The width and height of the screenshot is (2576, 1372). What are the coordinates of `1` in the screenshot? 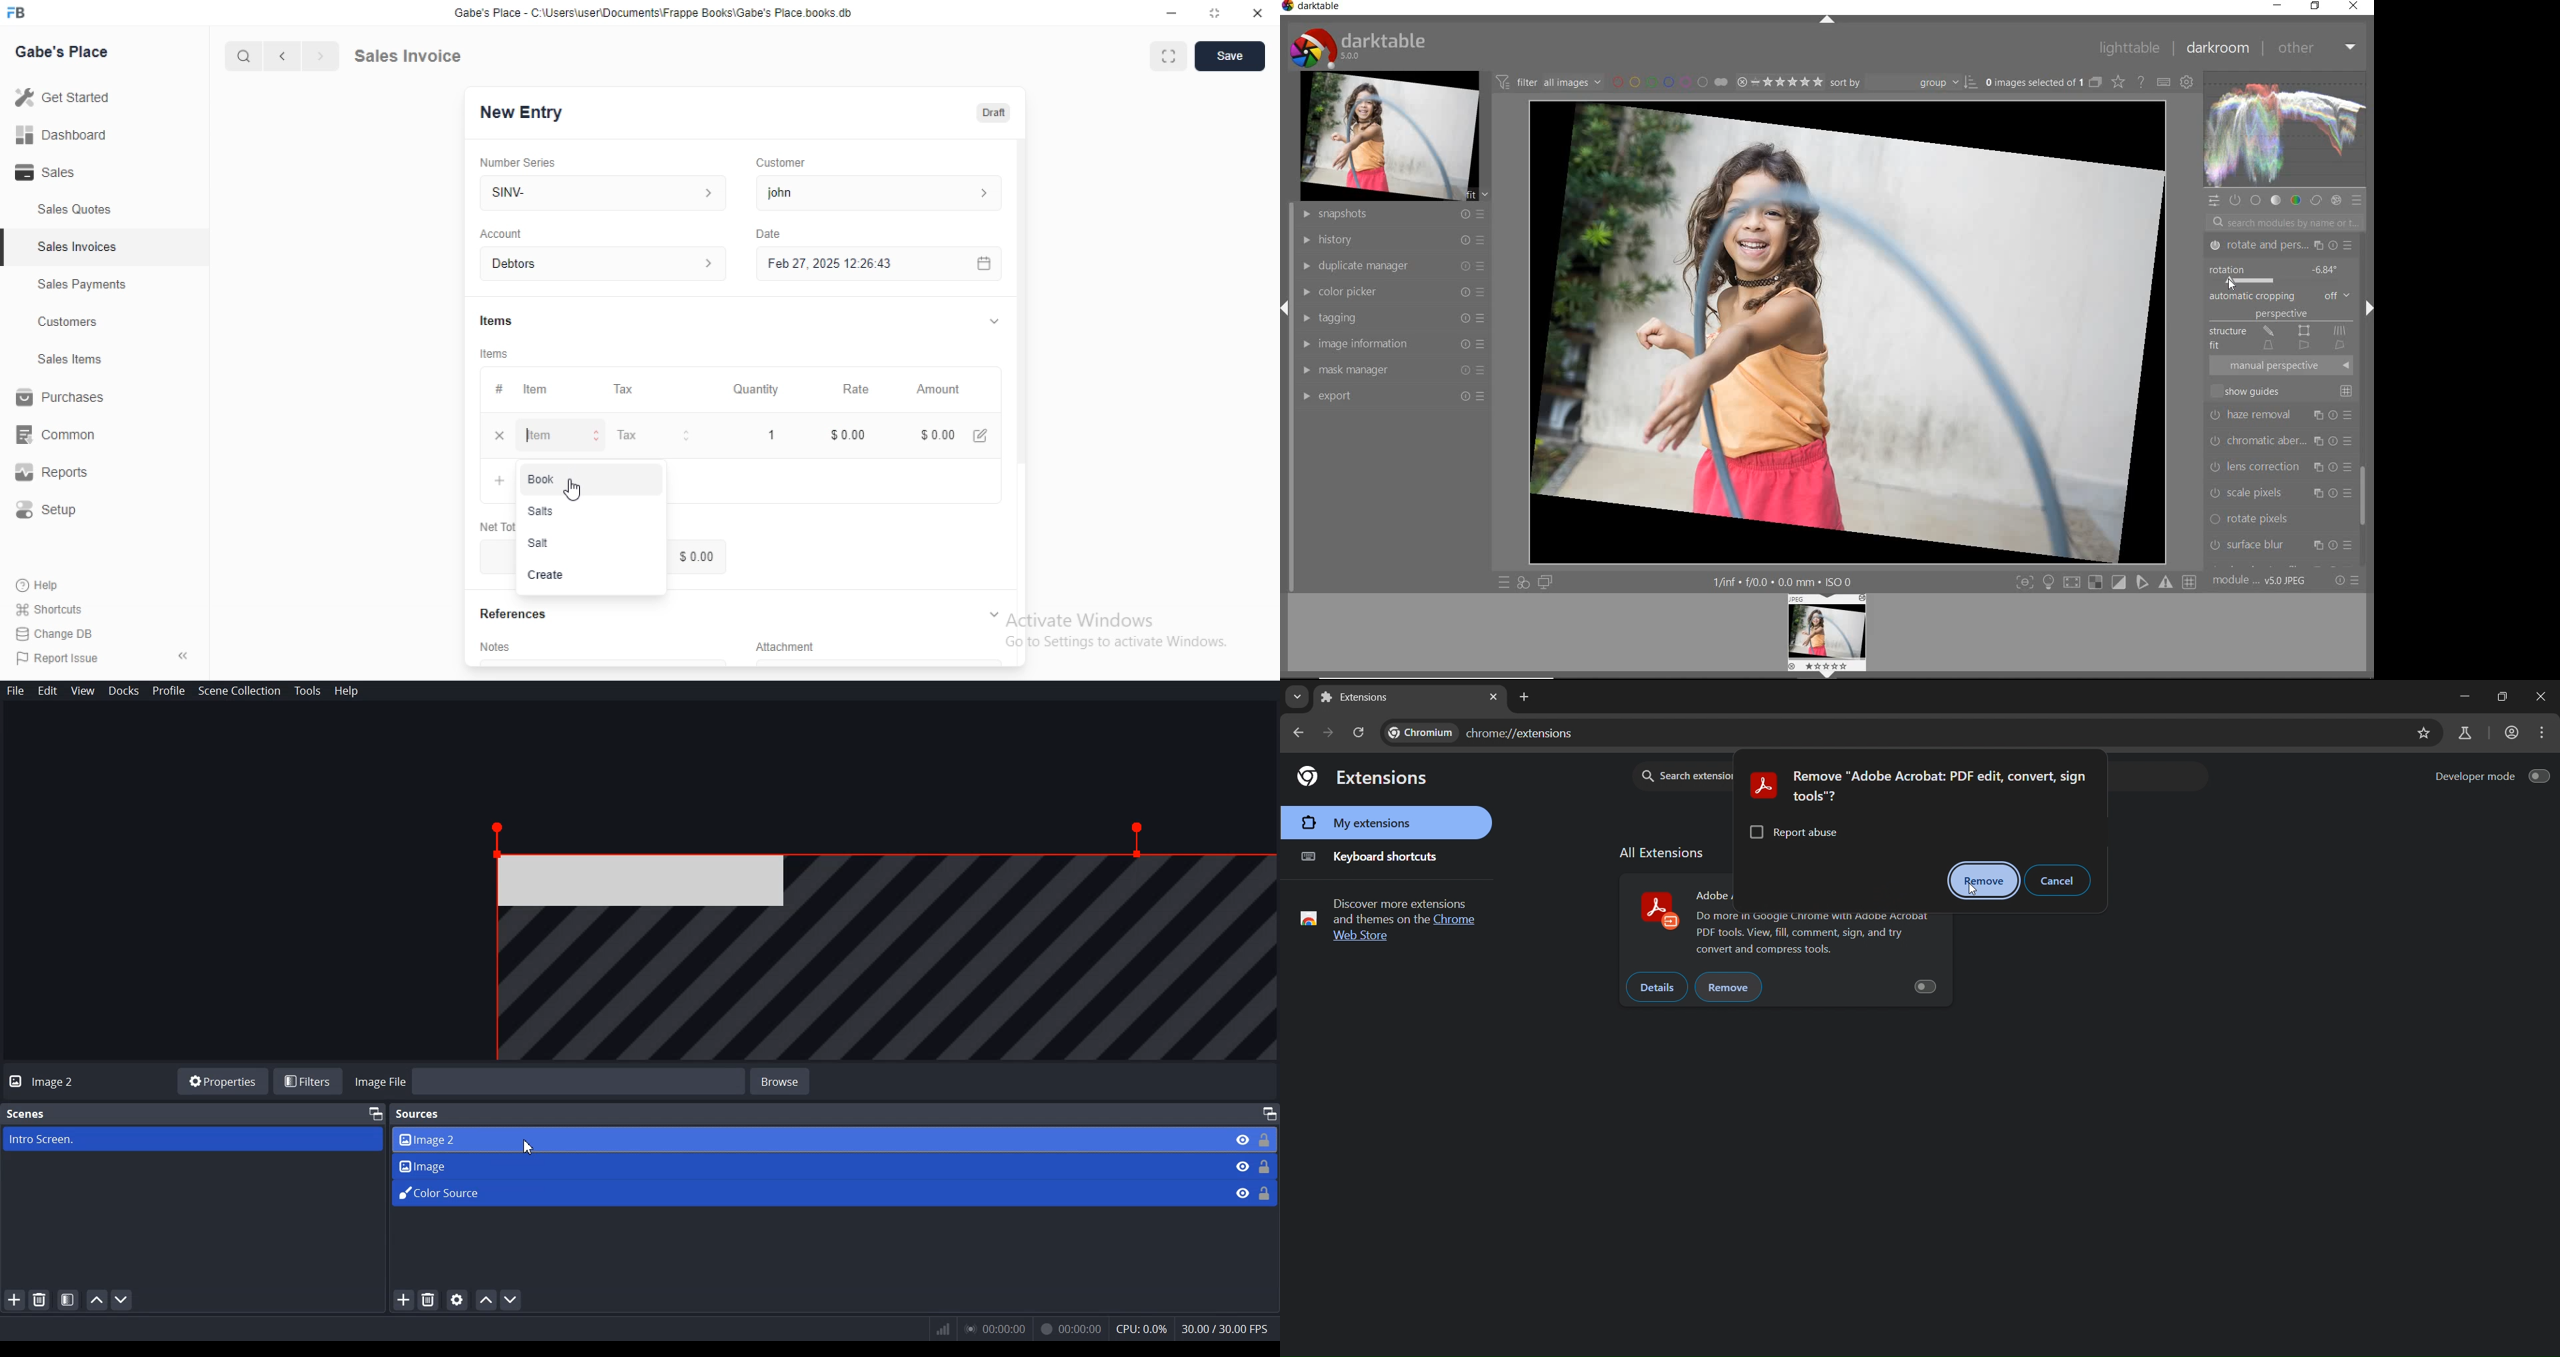 It's located at (769, 433).